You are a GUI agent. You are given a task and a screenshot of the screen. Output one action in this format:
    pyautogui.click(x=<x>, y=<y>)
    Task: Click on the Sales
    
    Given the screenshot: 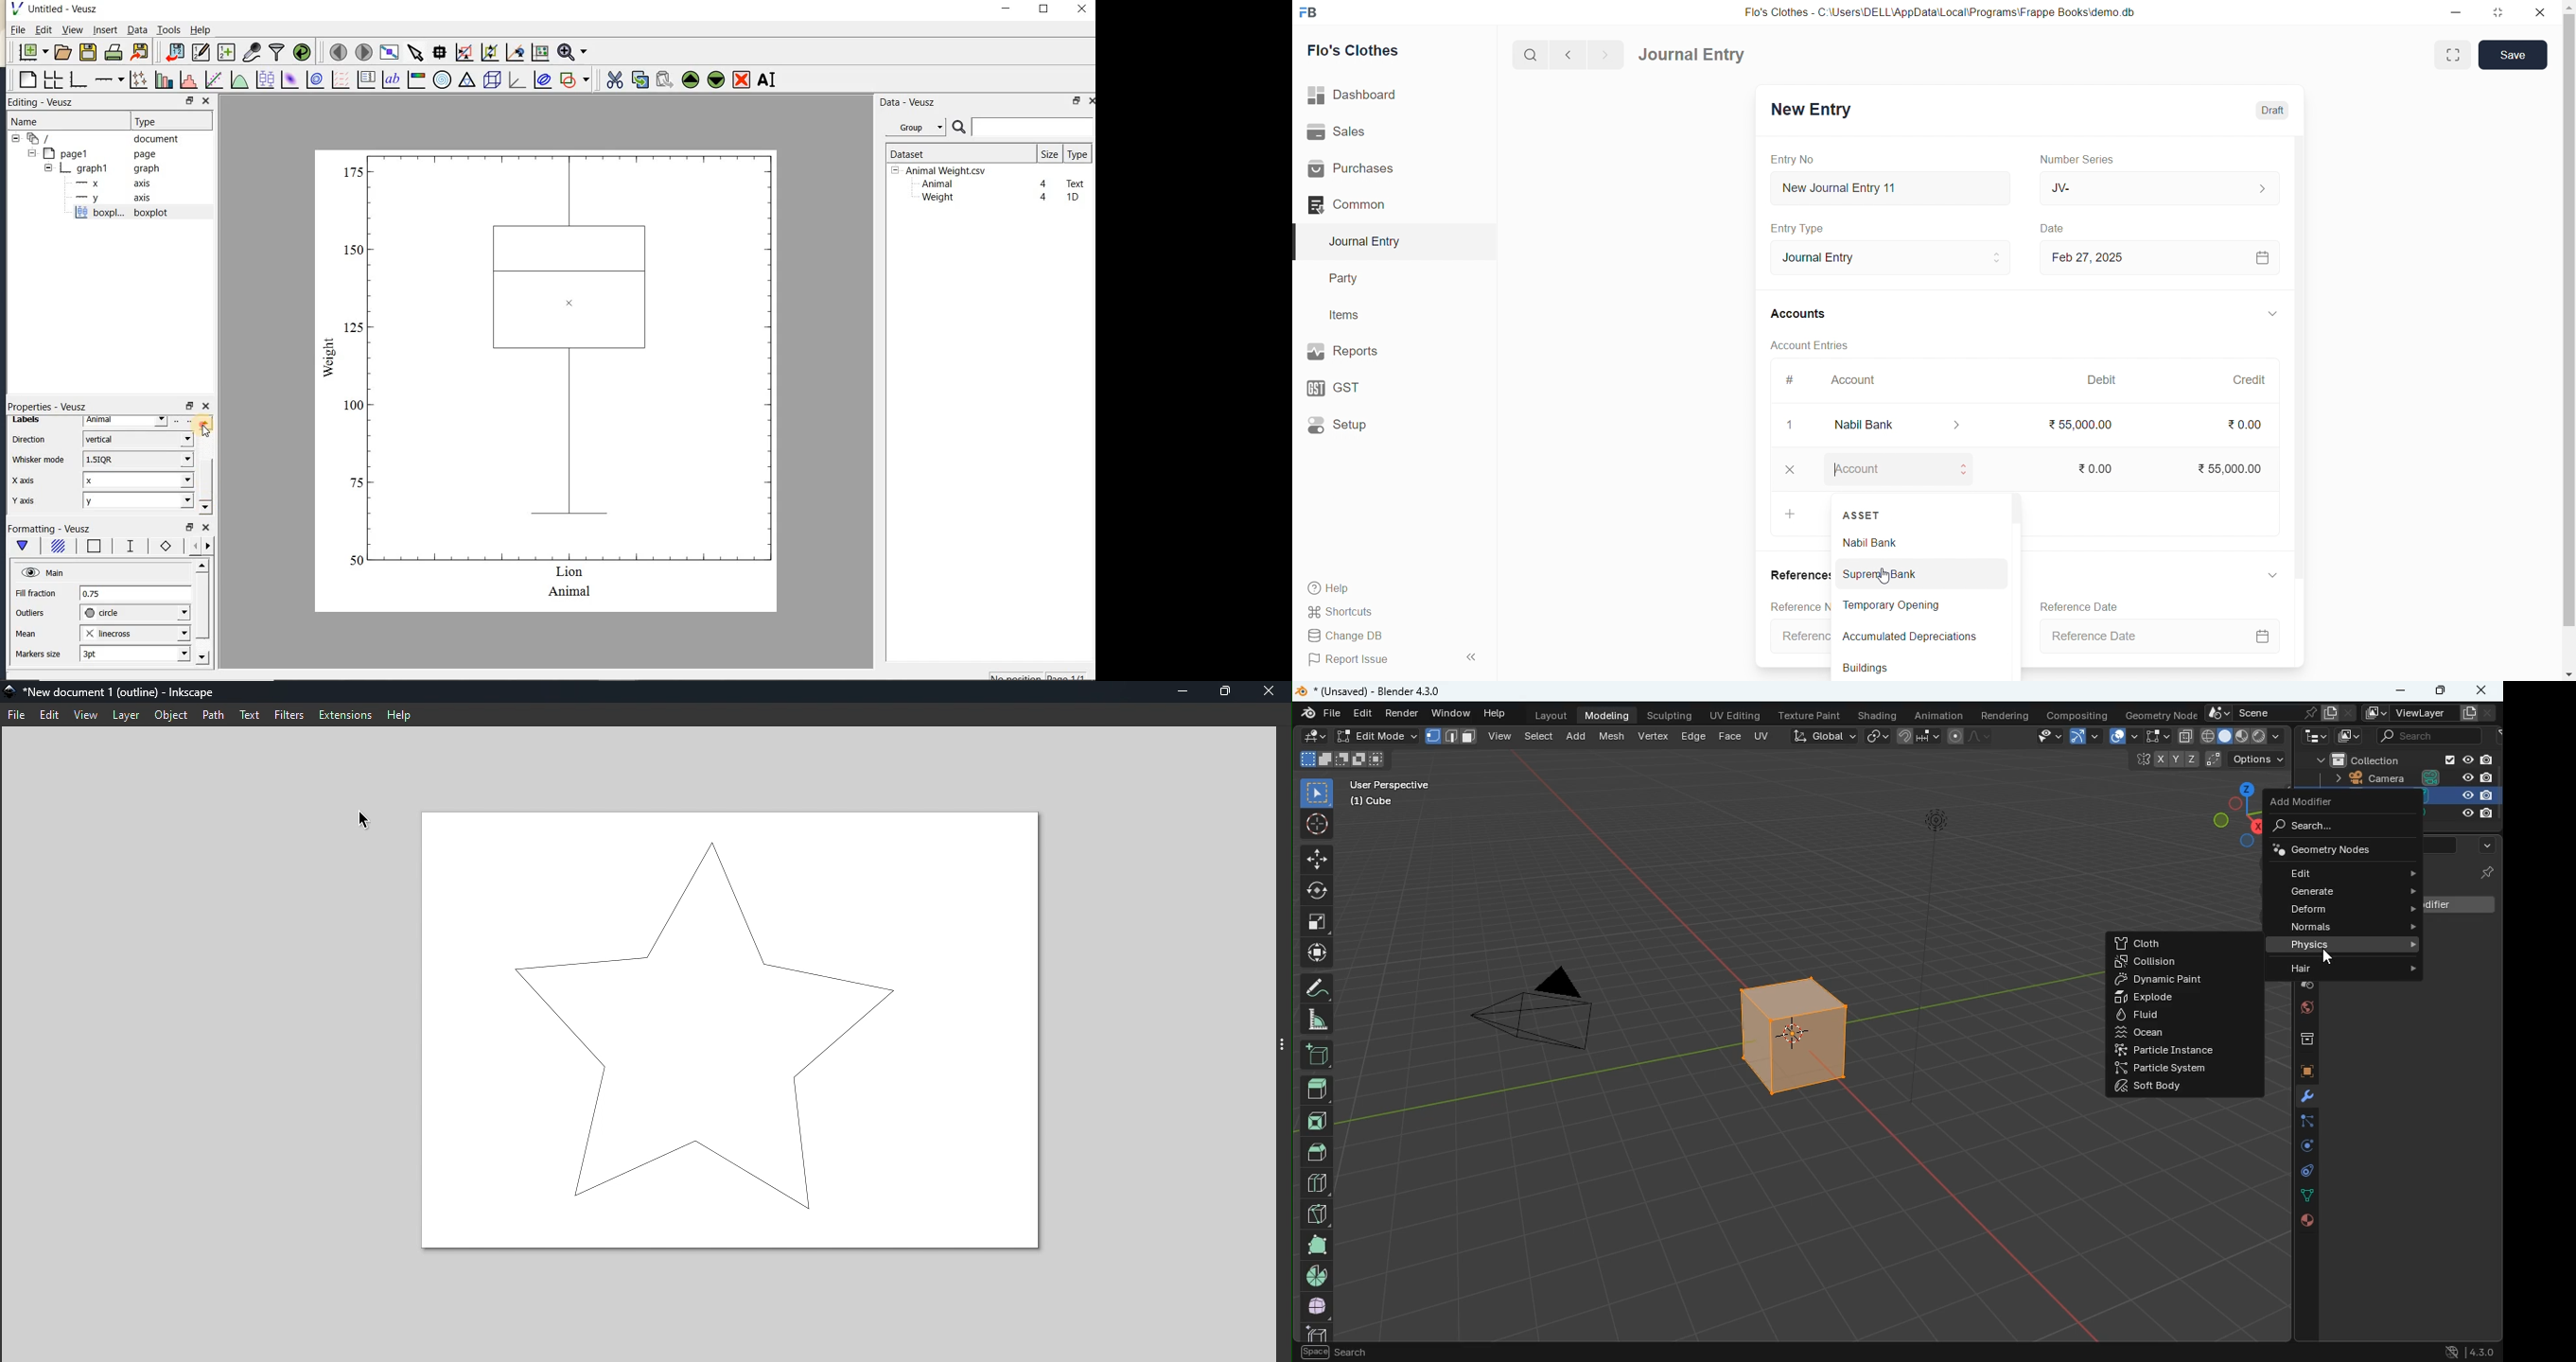 What is the action you would take?
    pyautogui.click(x=1372, y=131)
    